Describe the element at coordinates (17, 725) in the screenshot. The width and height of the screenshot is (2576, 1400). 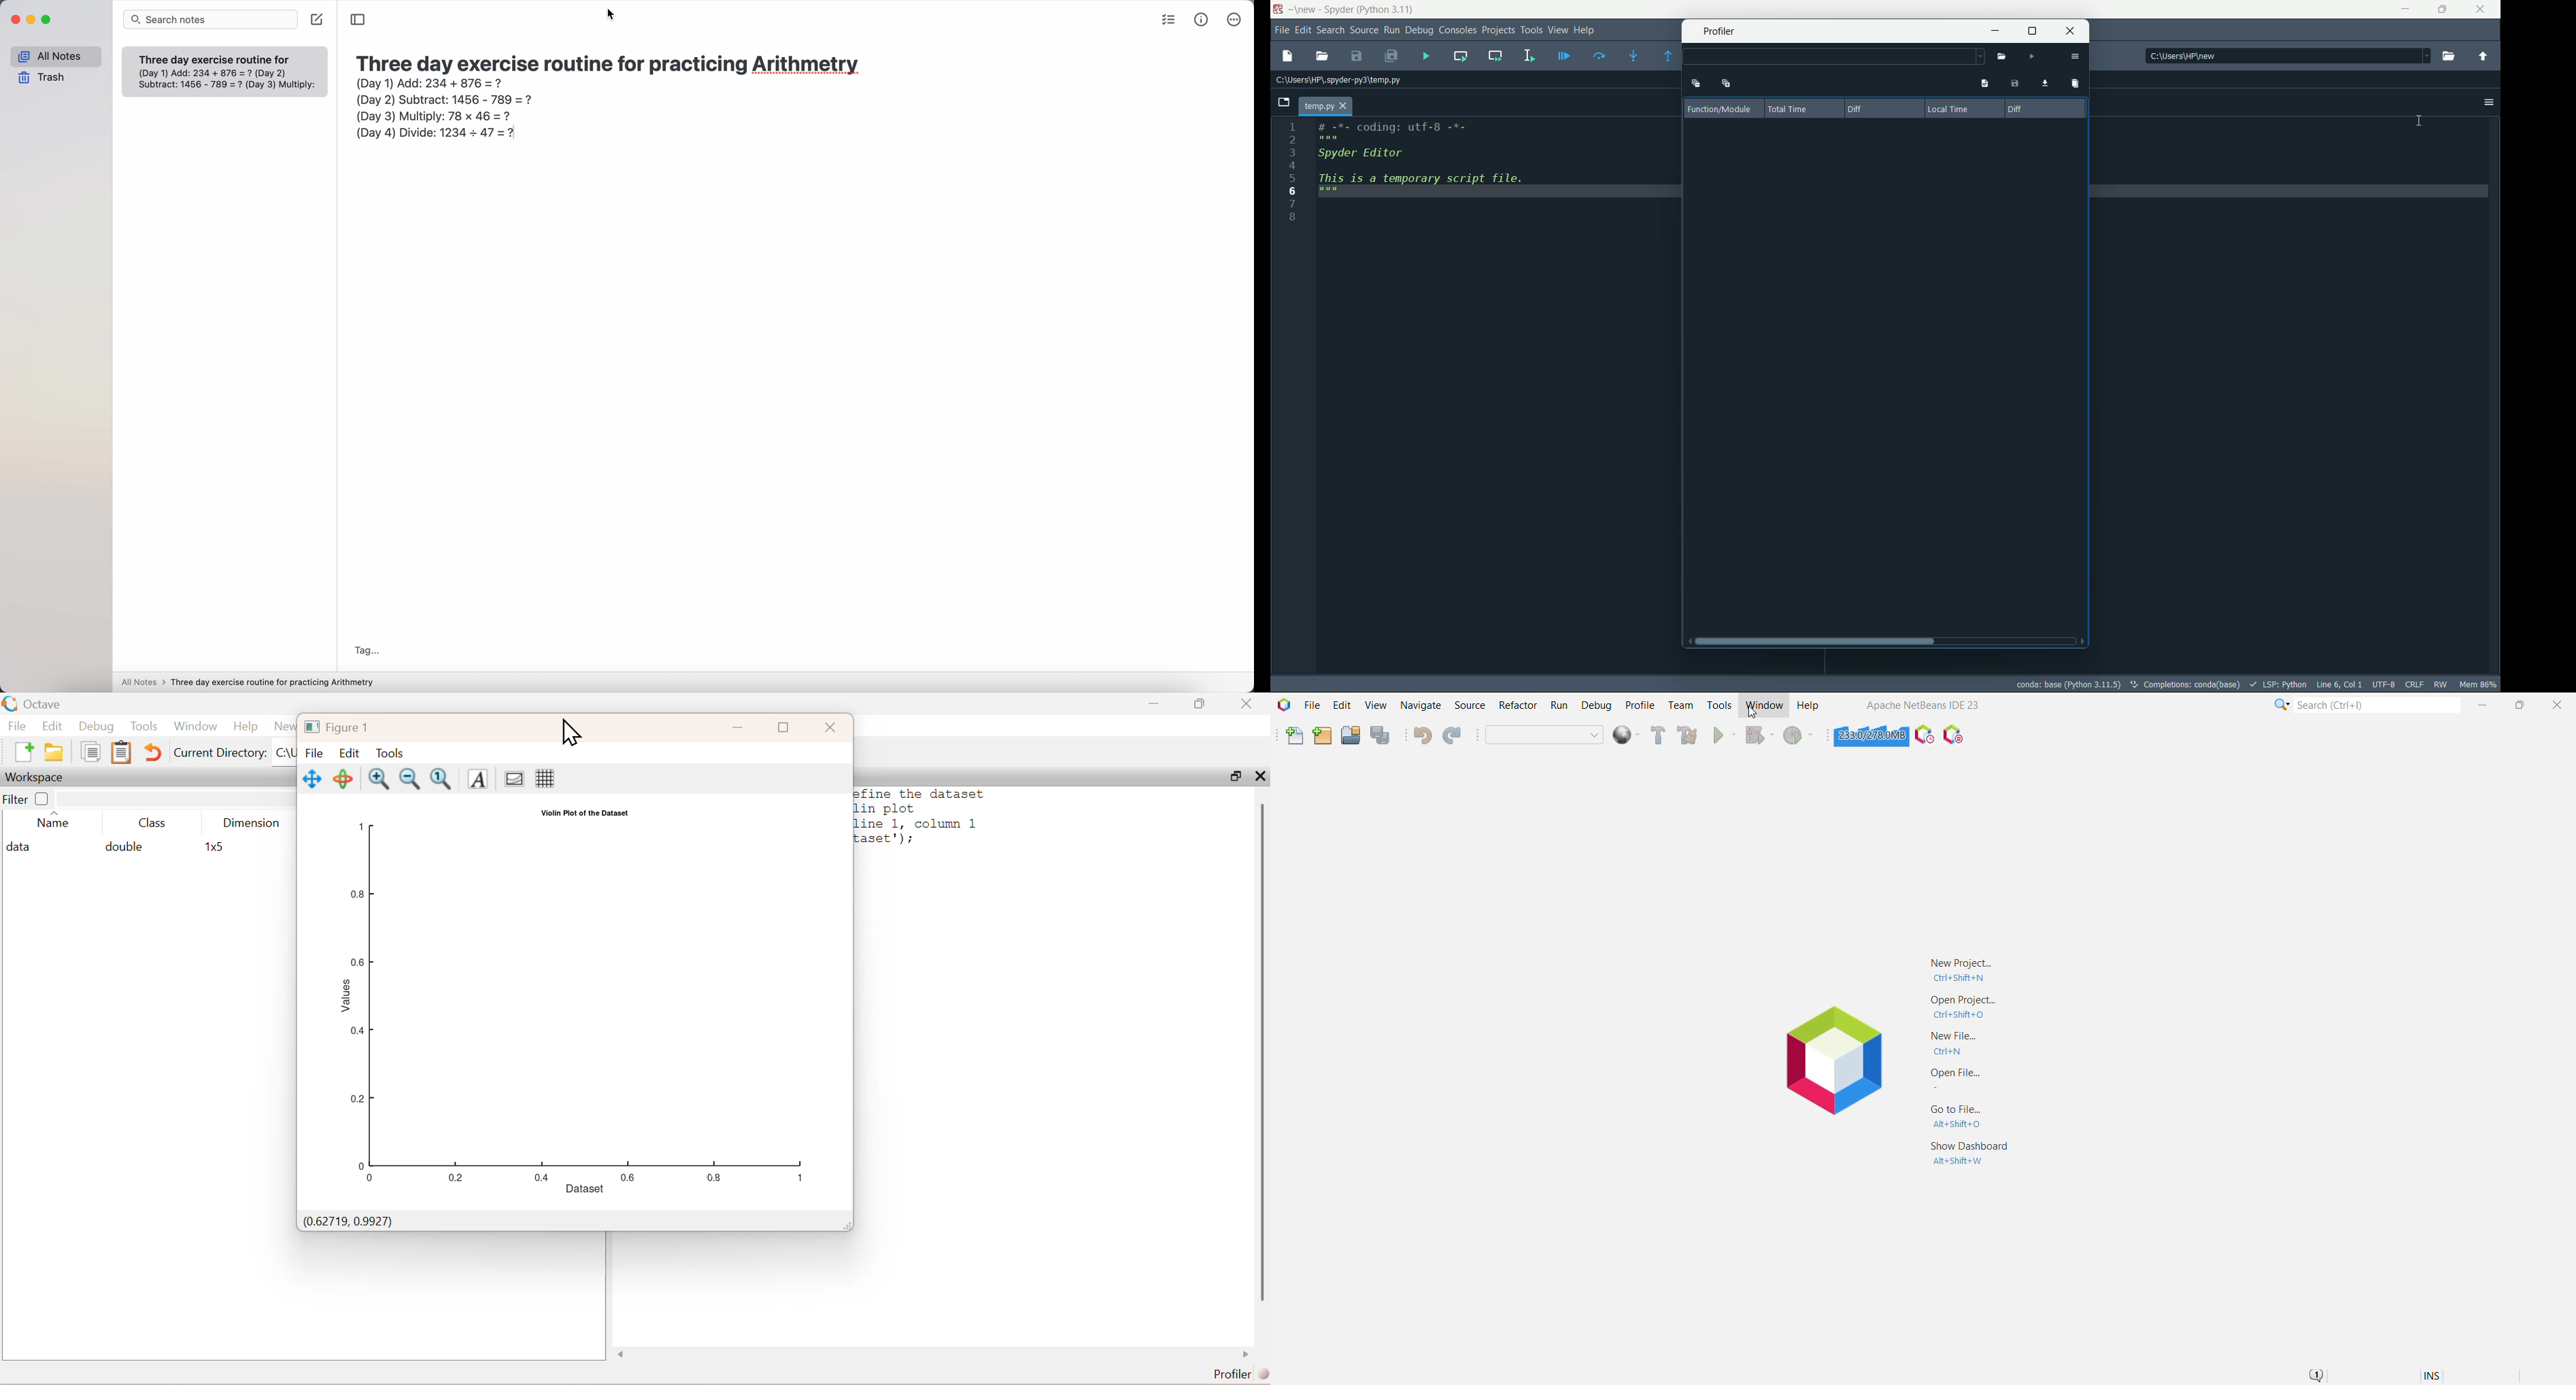
I see `file` at that location.